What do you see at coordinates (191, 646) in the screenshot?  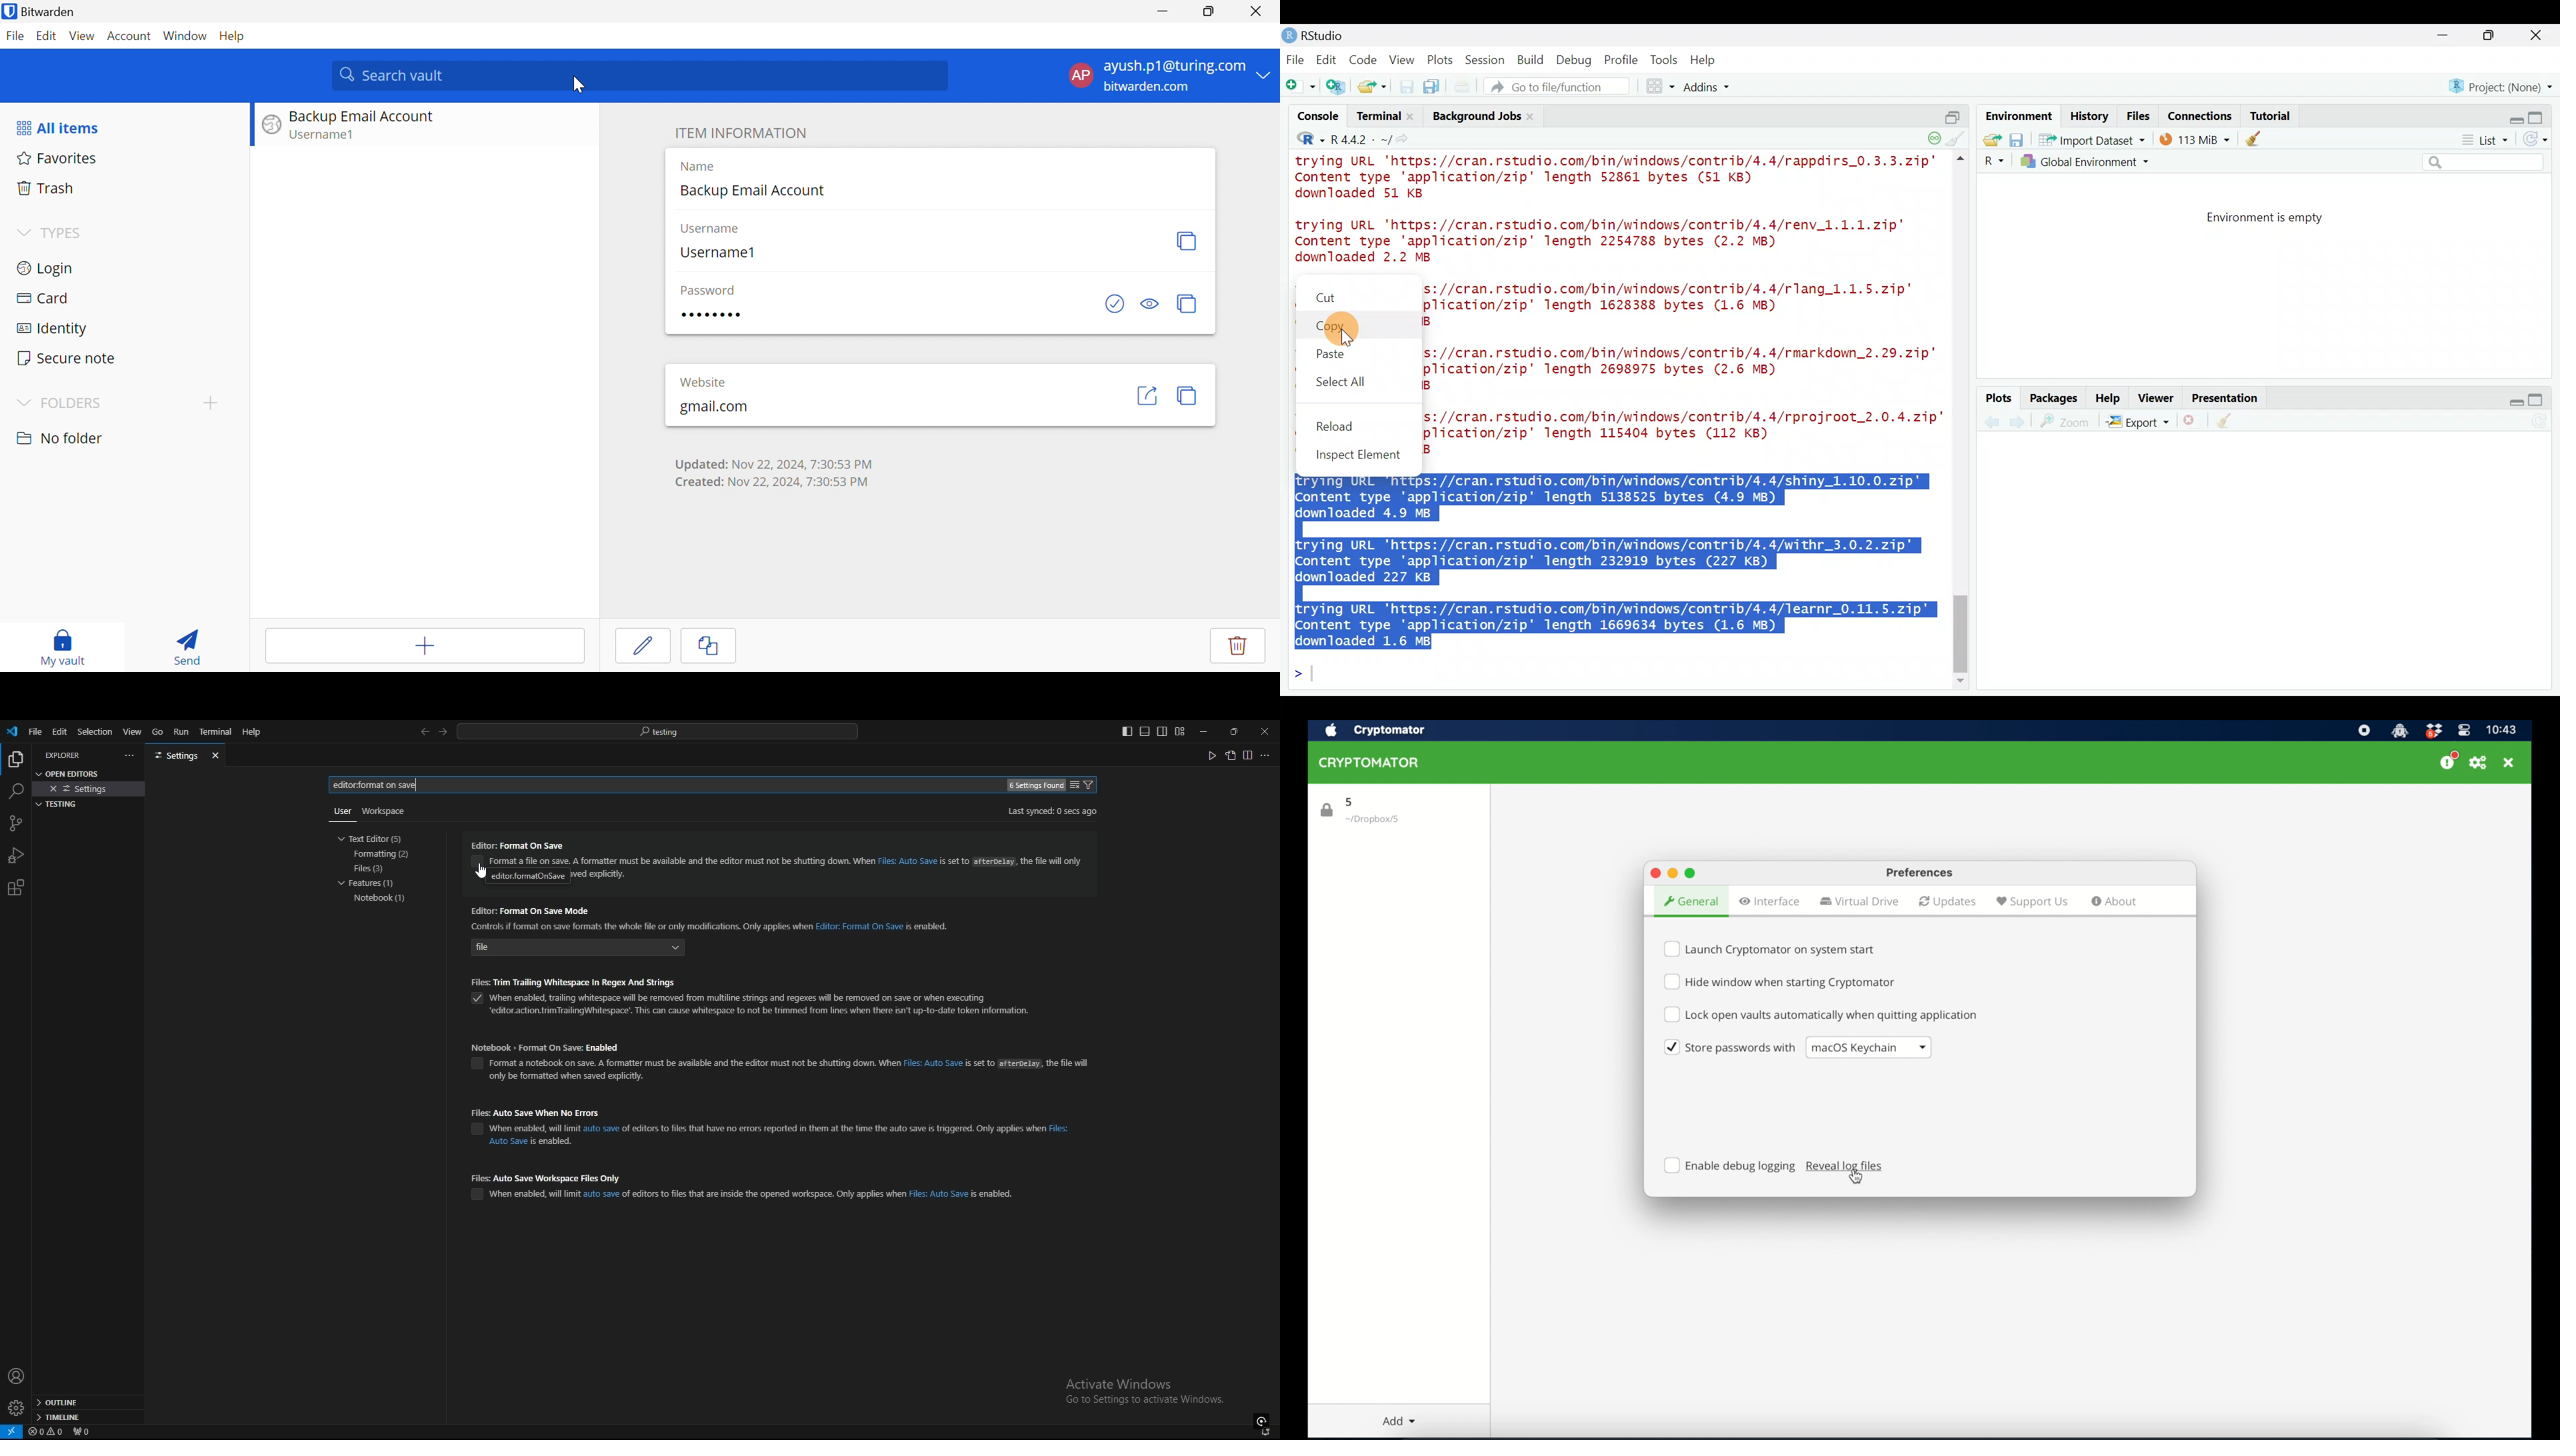 I see `Send` at bounding box center [191, 646].